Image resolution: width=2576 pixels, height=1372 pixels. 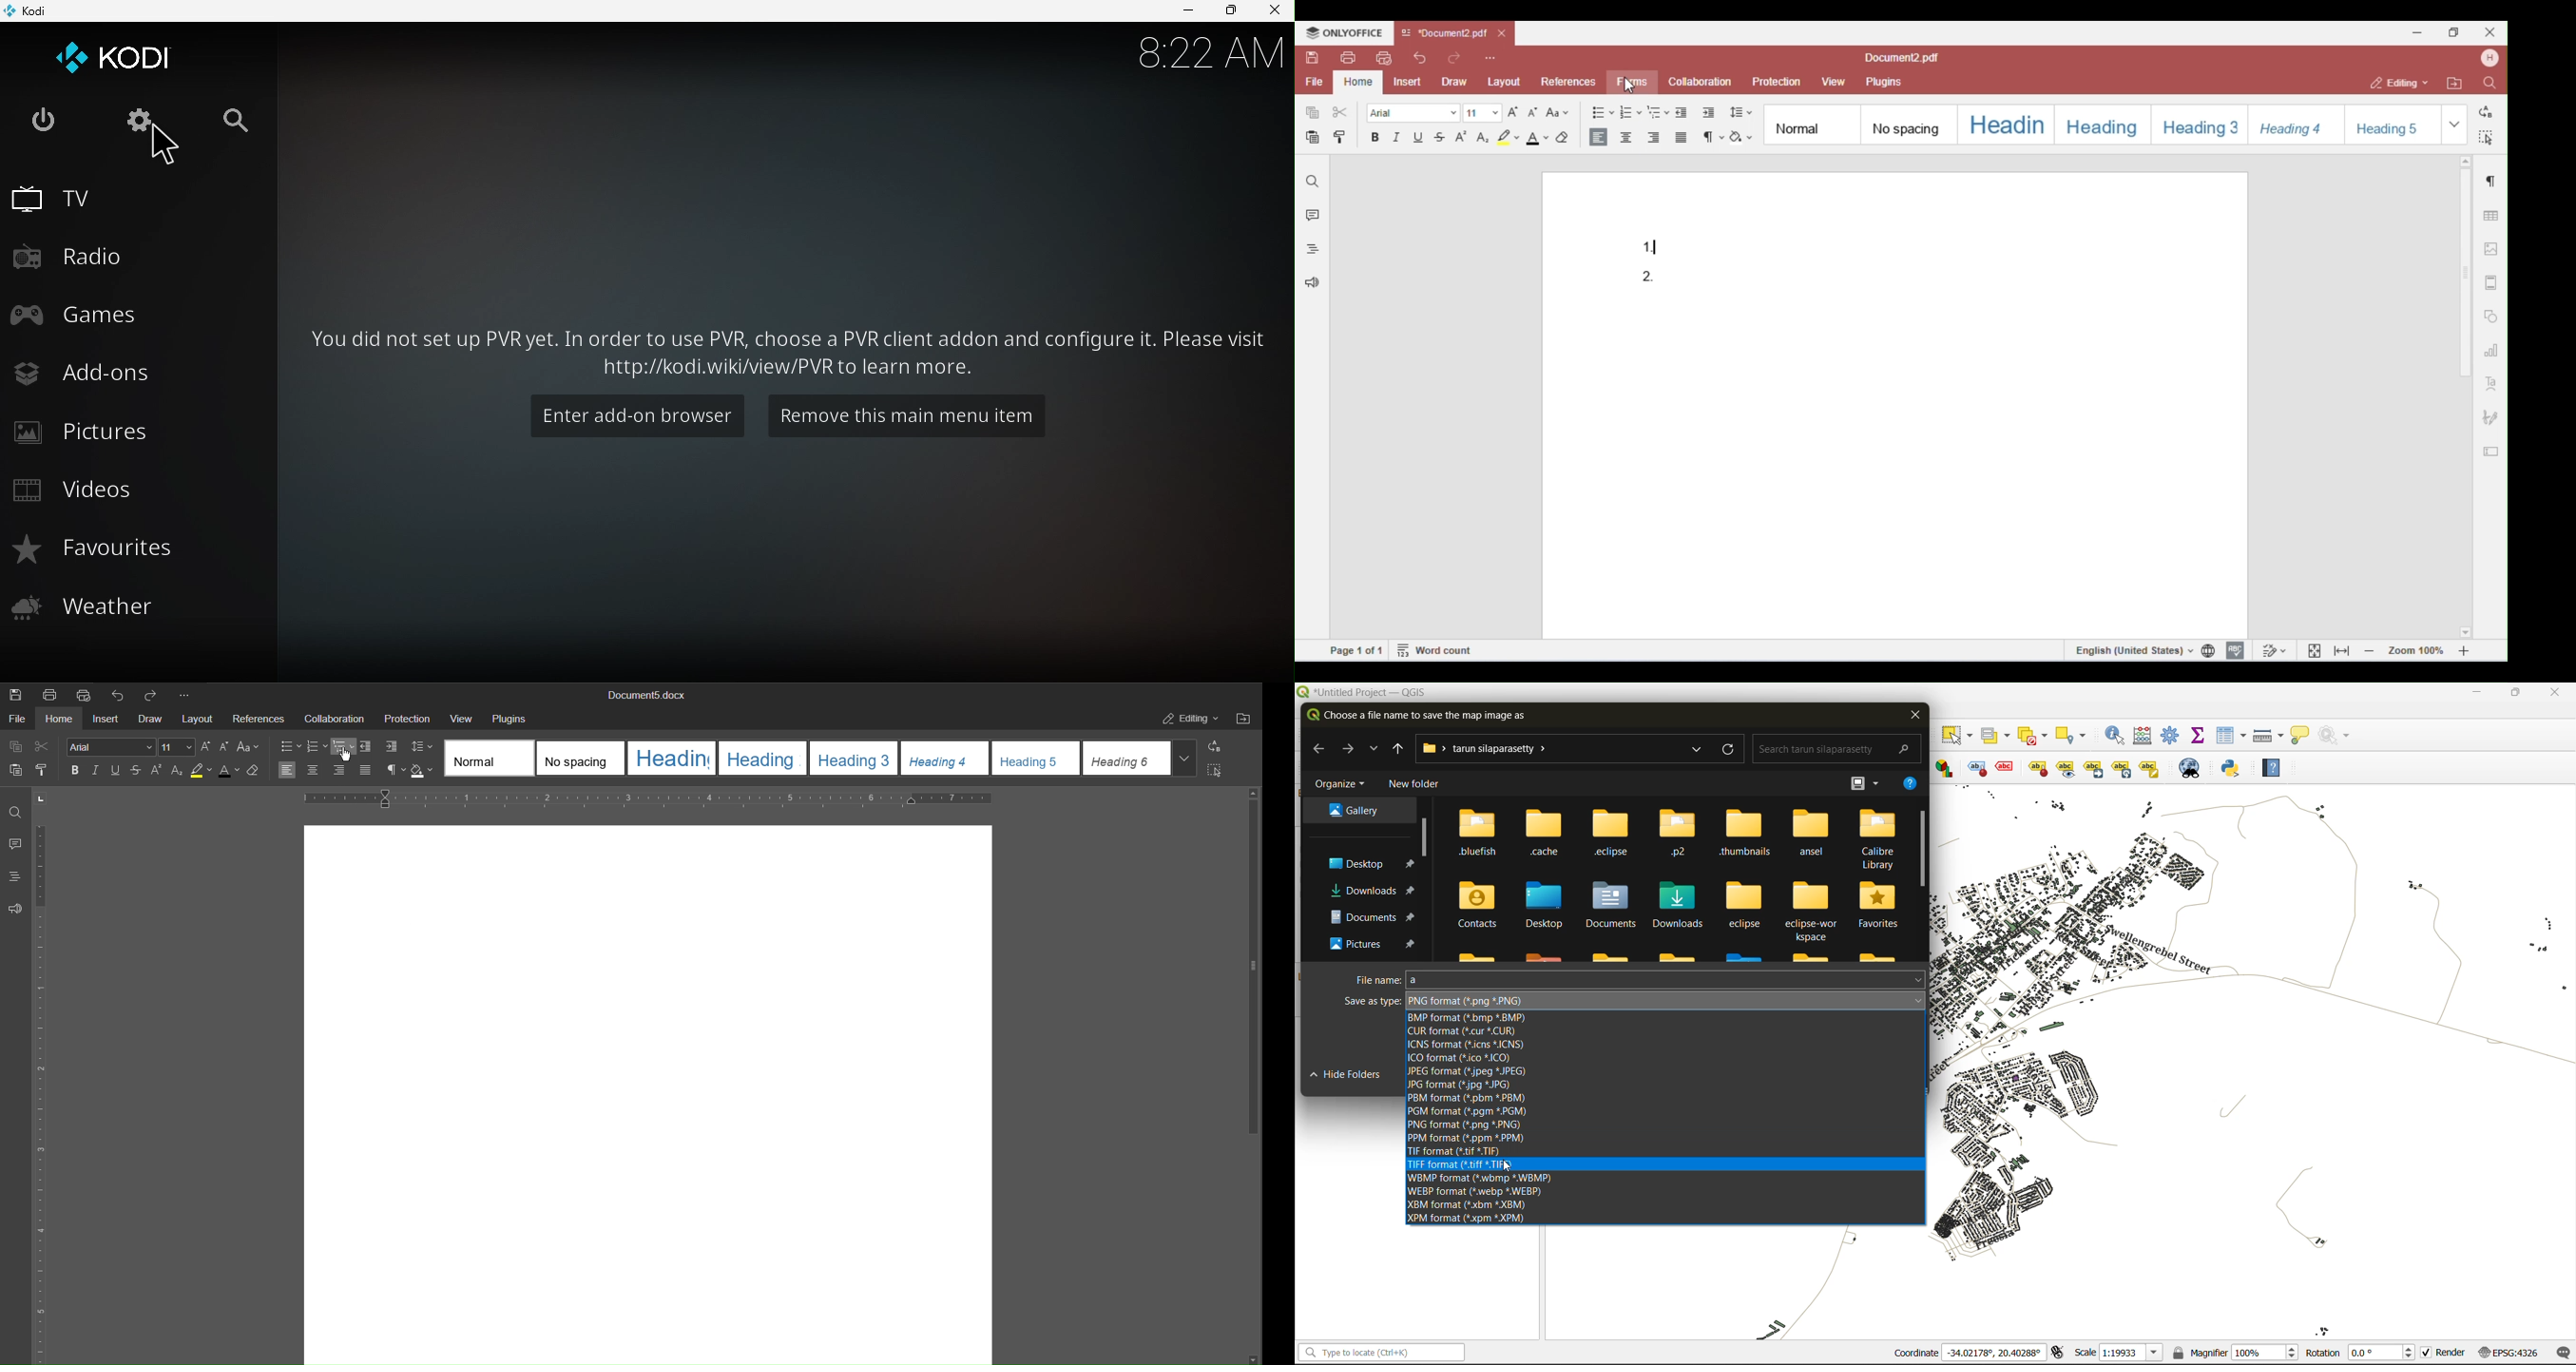 I want to click on close, so click(x=2555, y=692).